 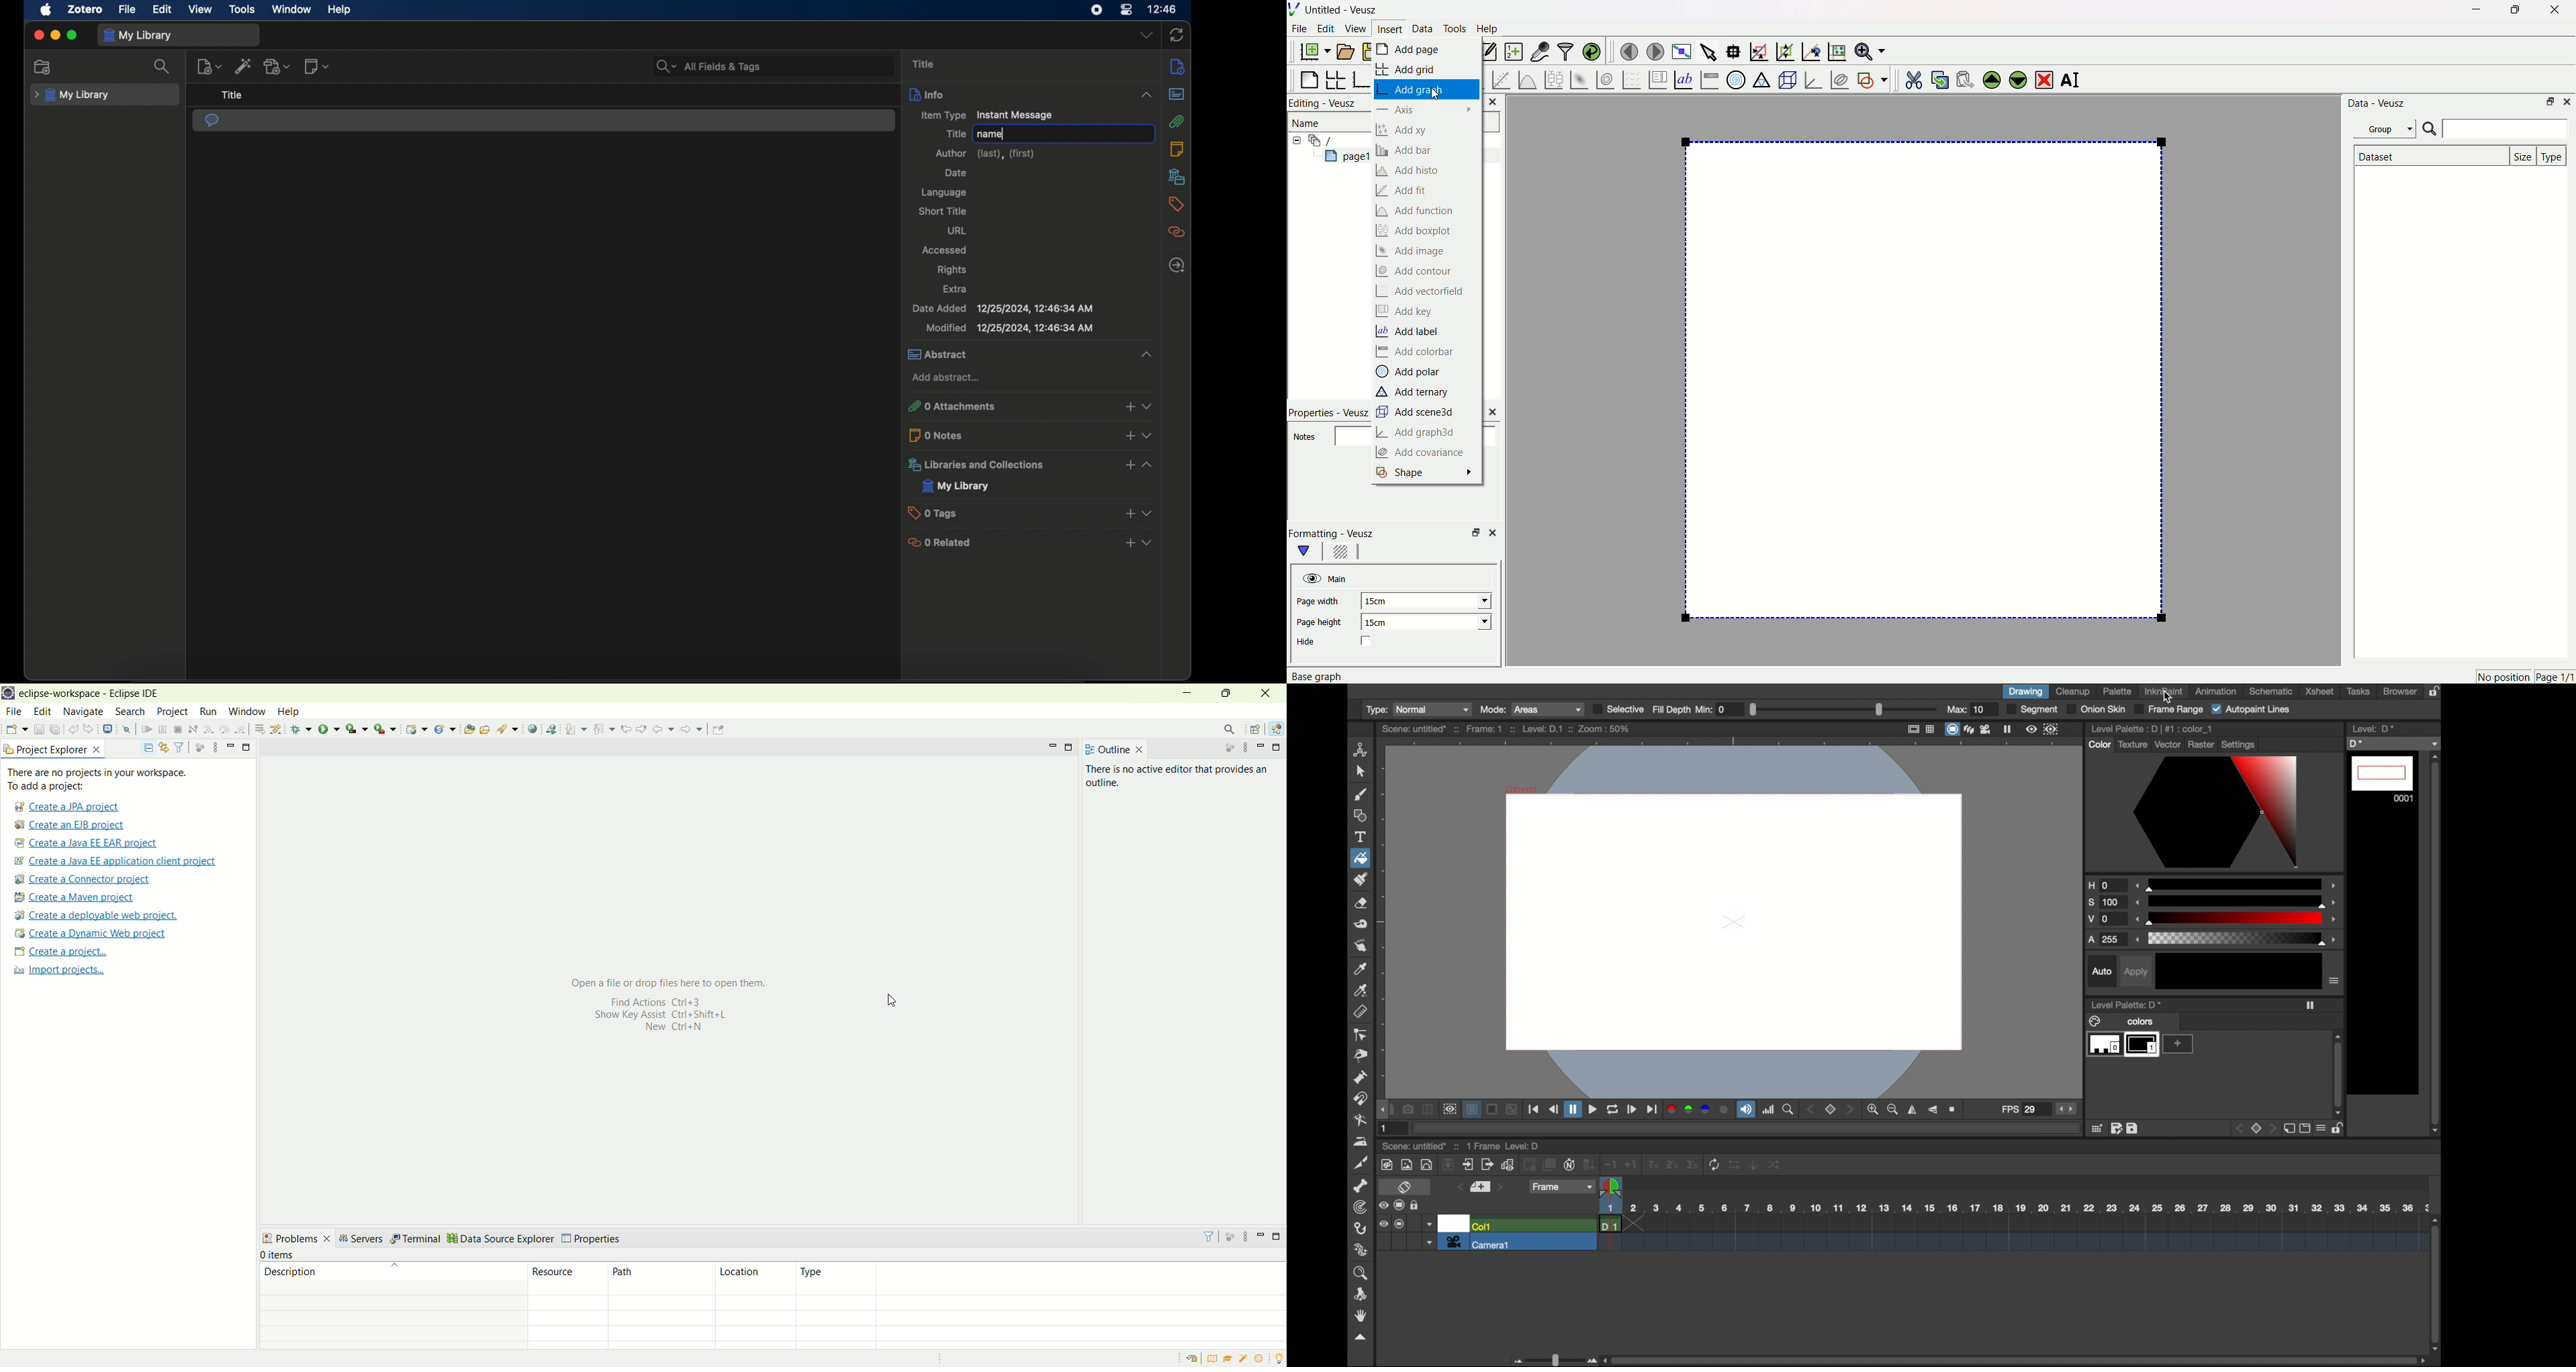 I want to click on Hide, so click(x=1314, y=642).